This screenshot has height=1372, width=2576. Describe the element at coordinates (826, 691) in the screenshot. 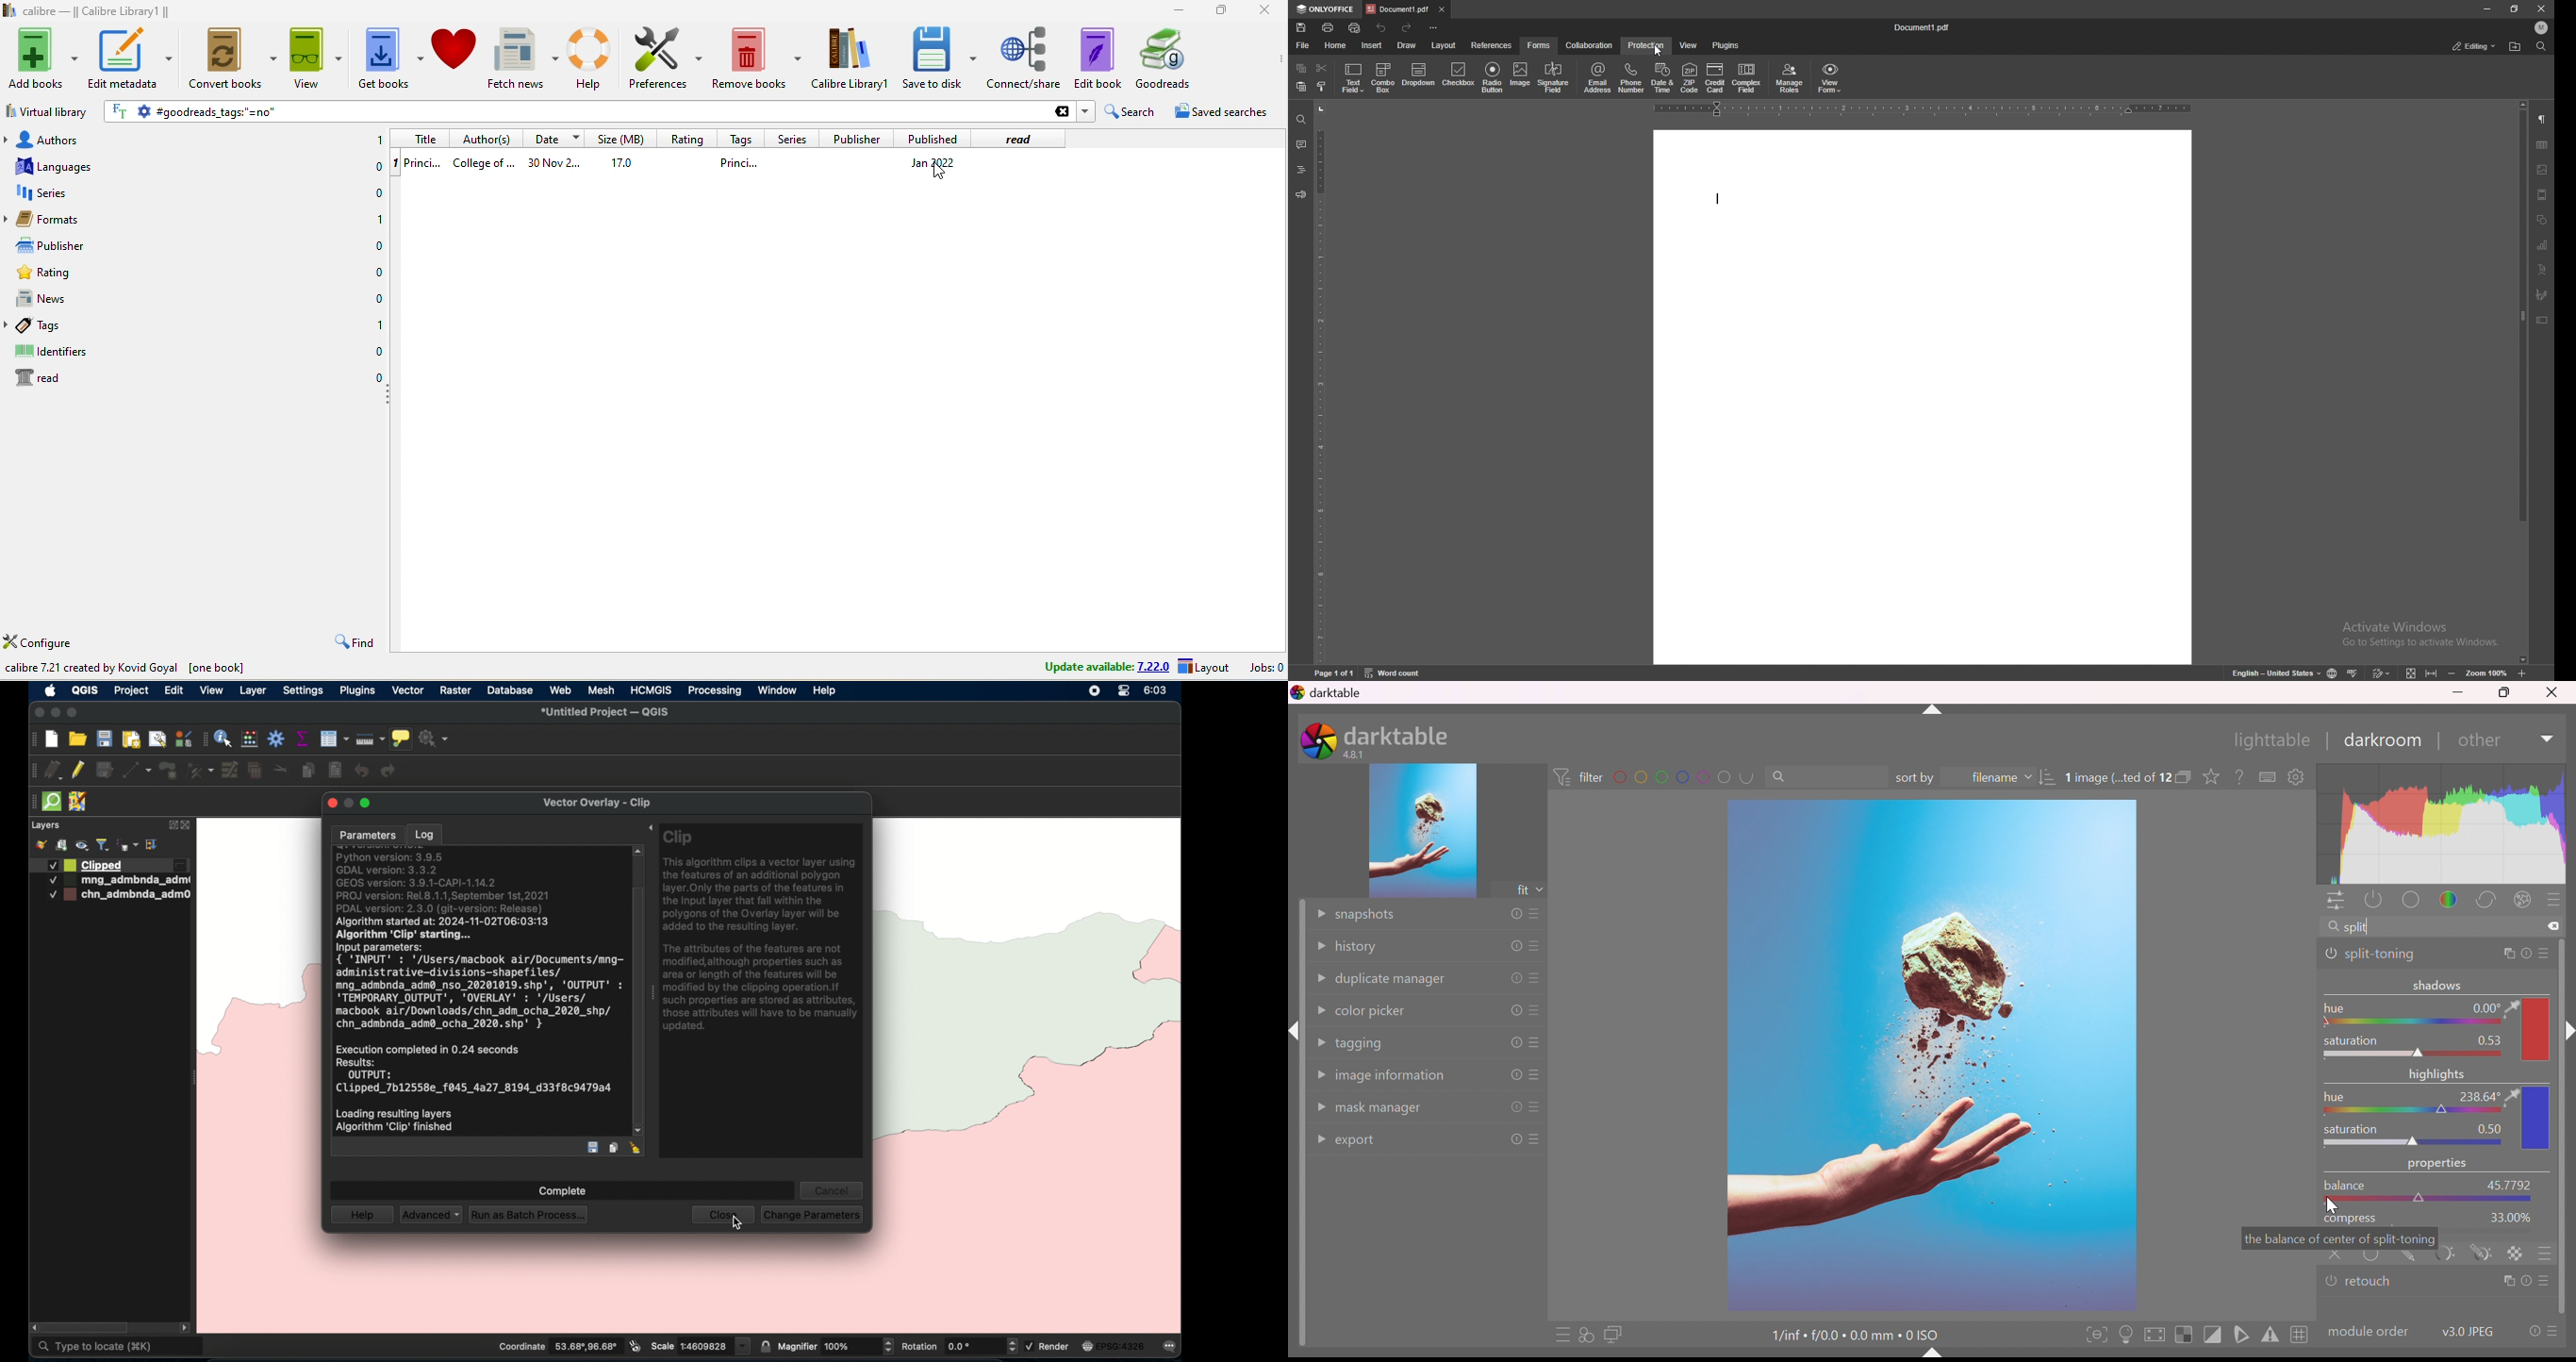

I see `help` at that location.